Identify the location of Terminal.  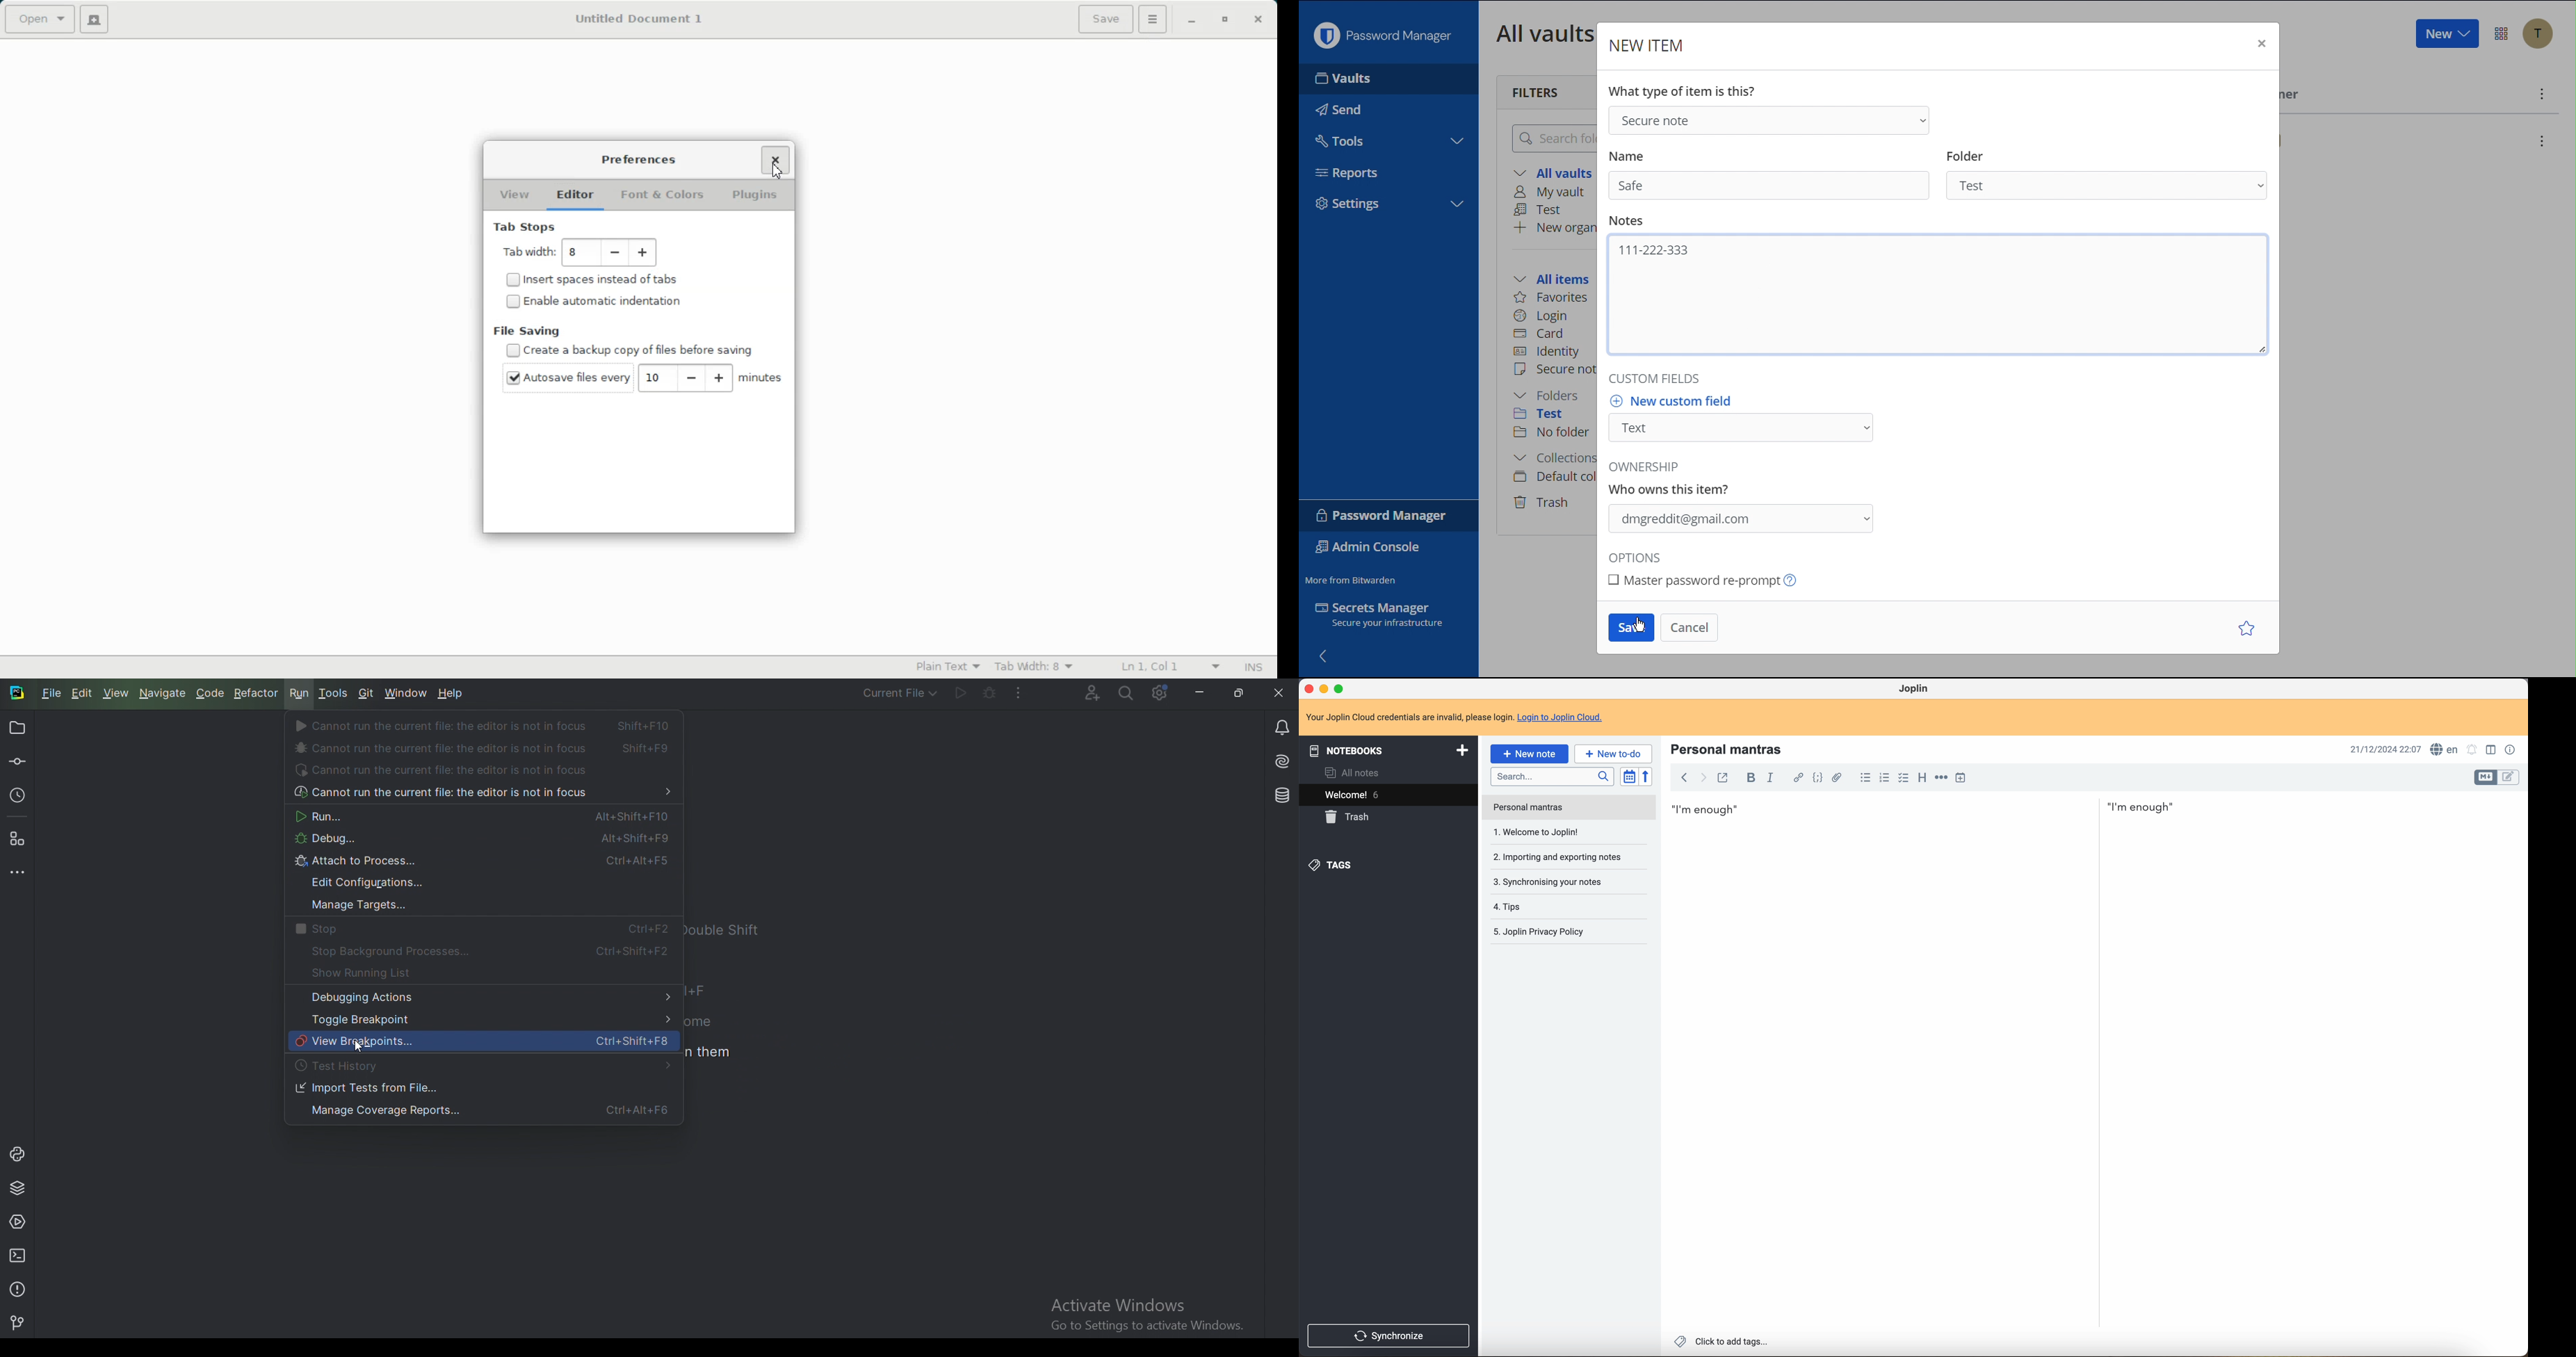
(19, 1255).